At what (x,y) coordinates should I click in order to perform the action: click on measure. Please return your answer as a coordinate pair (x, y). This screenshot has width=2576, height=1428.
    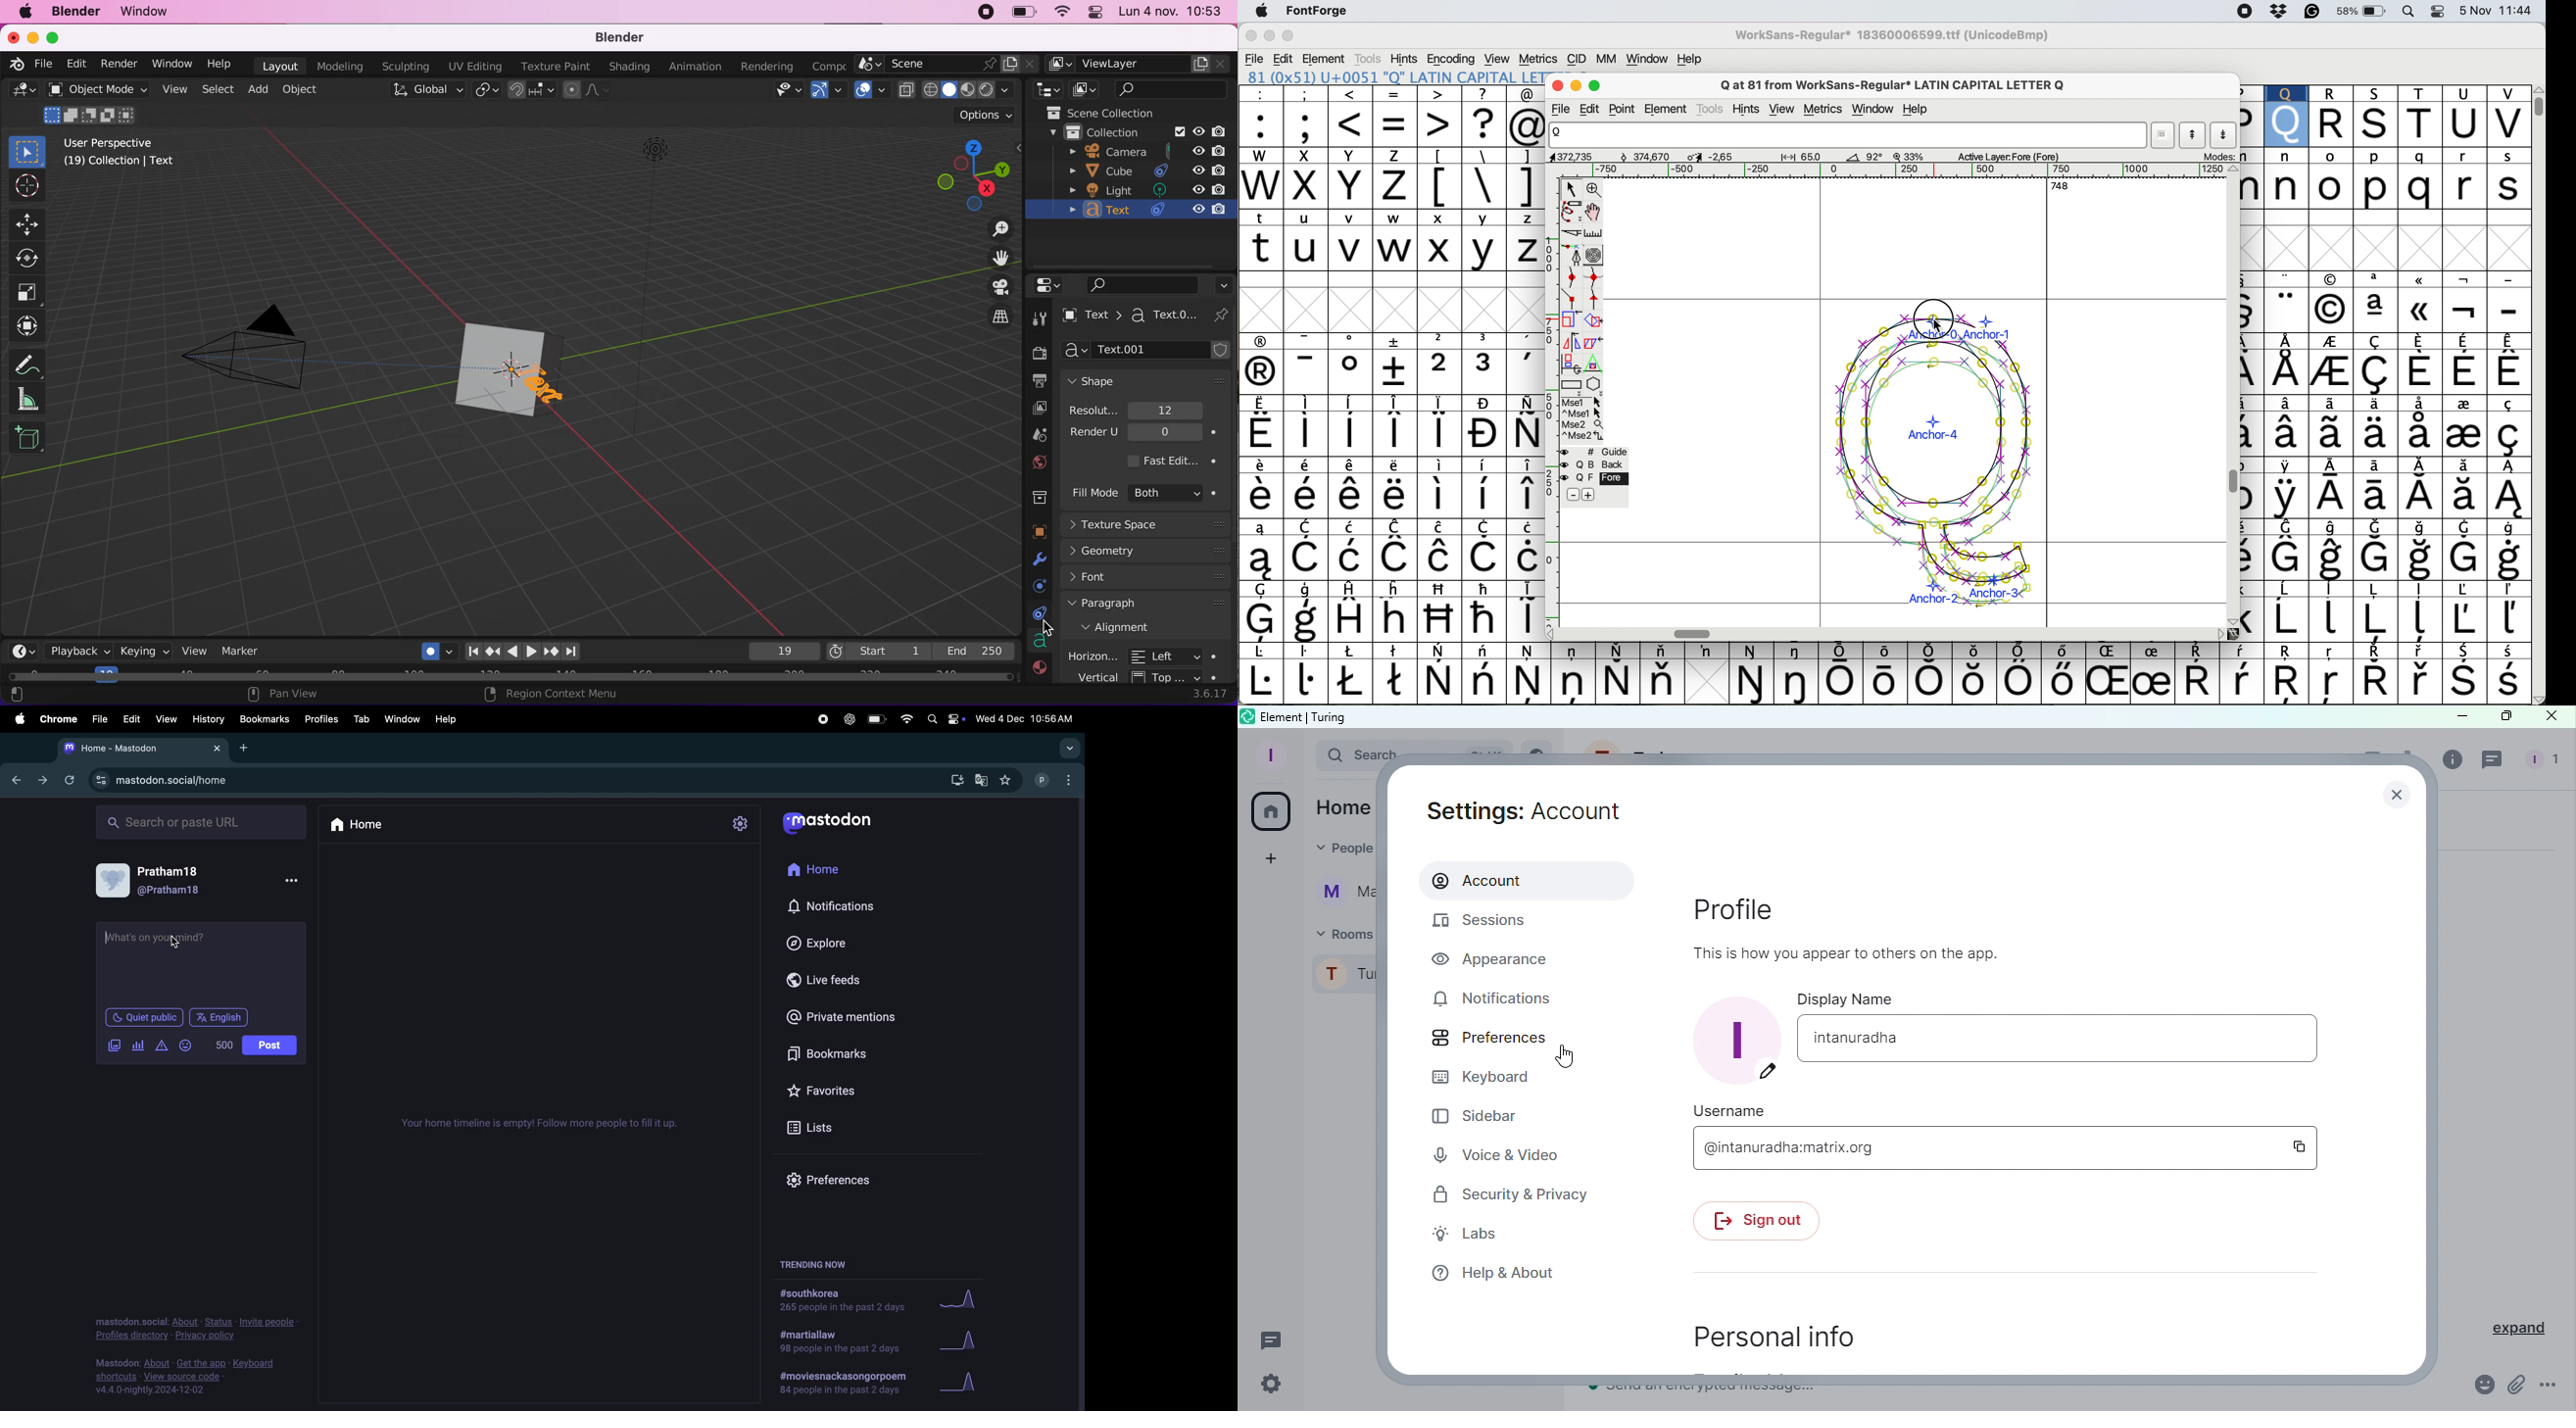
    Looking at the image, I should click on (33, 398).